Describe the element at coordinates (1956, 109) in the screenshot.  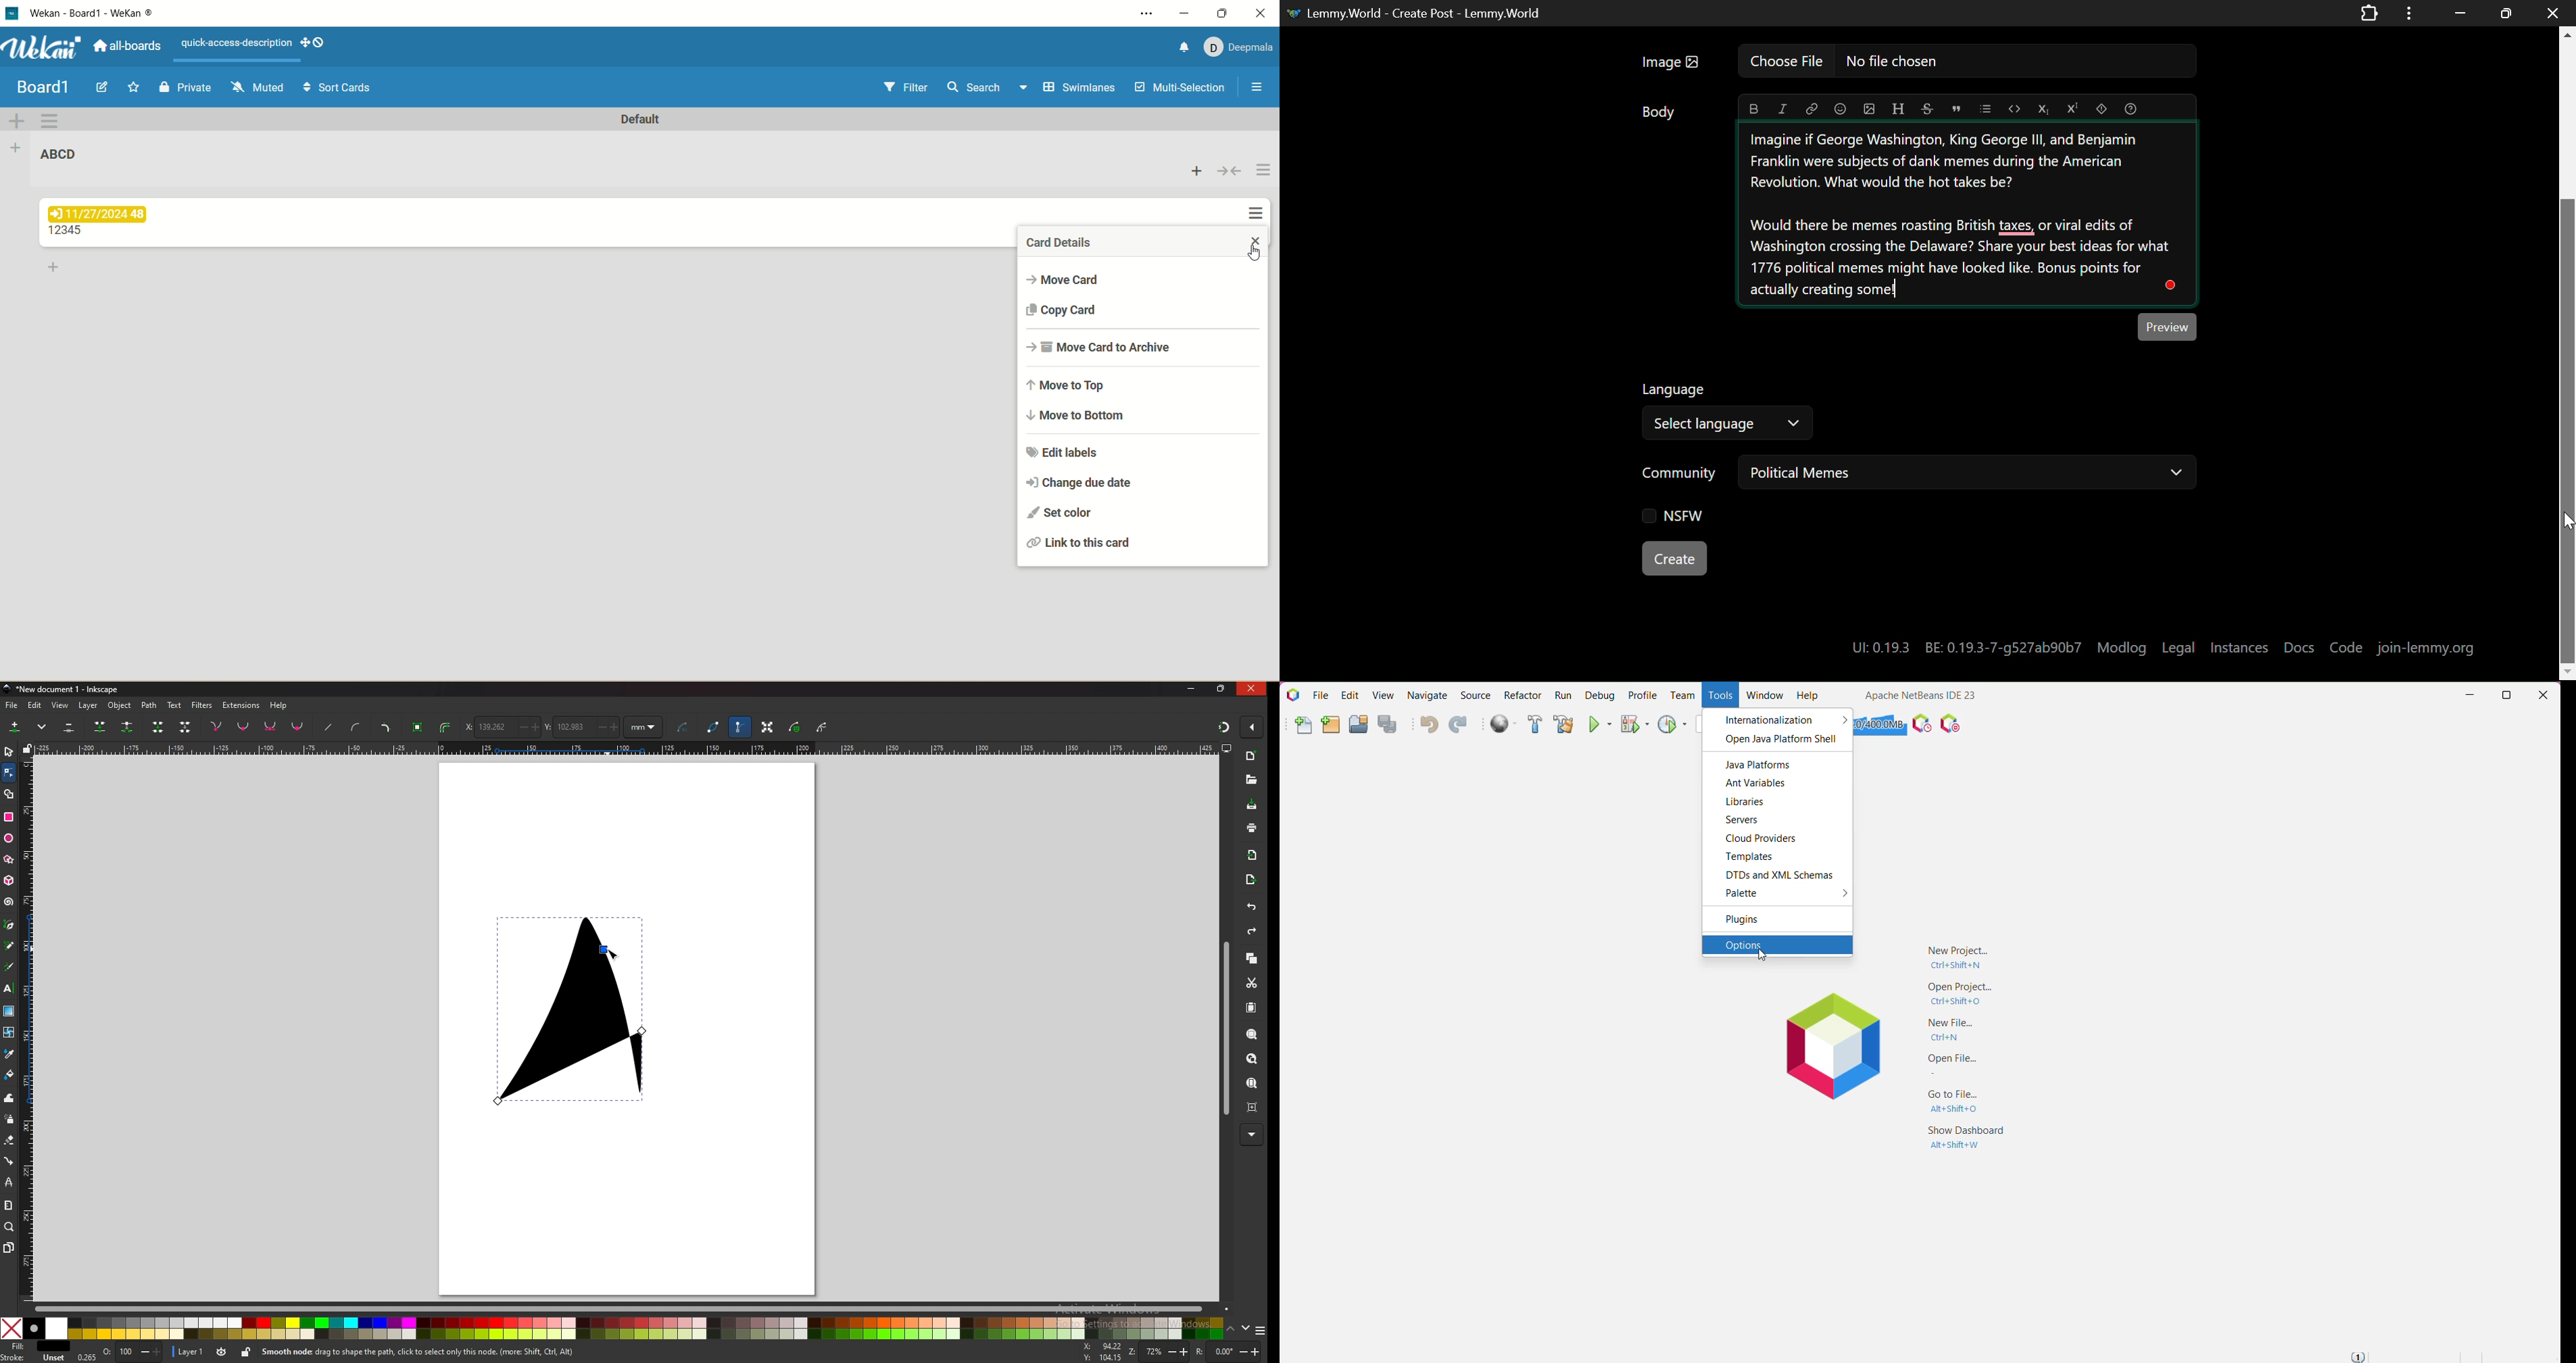
I see `Quote` at that location.